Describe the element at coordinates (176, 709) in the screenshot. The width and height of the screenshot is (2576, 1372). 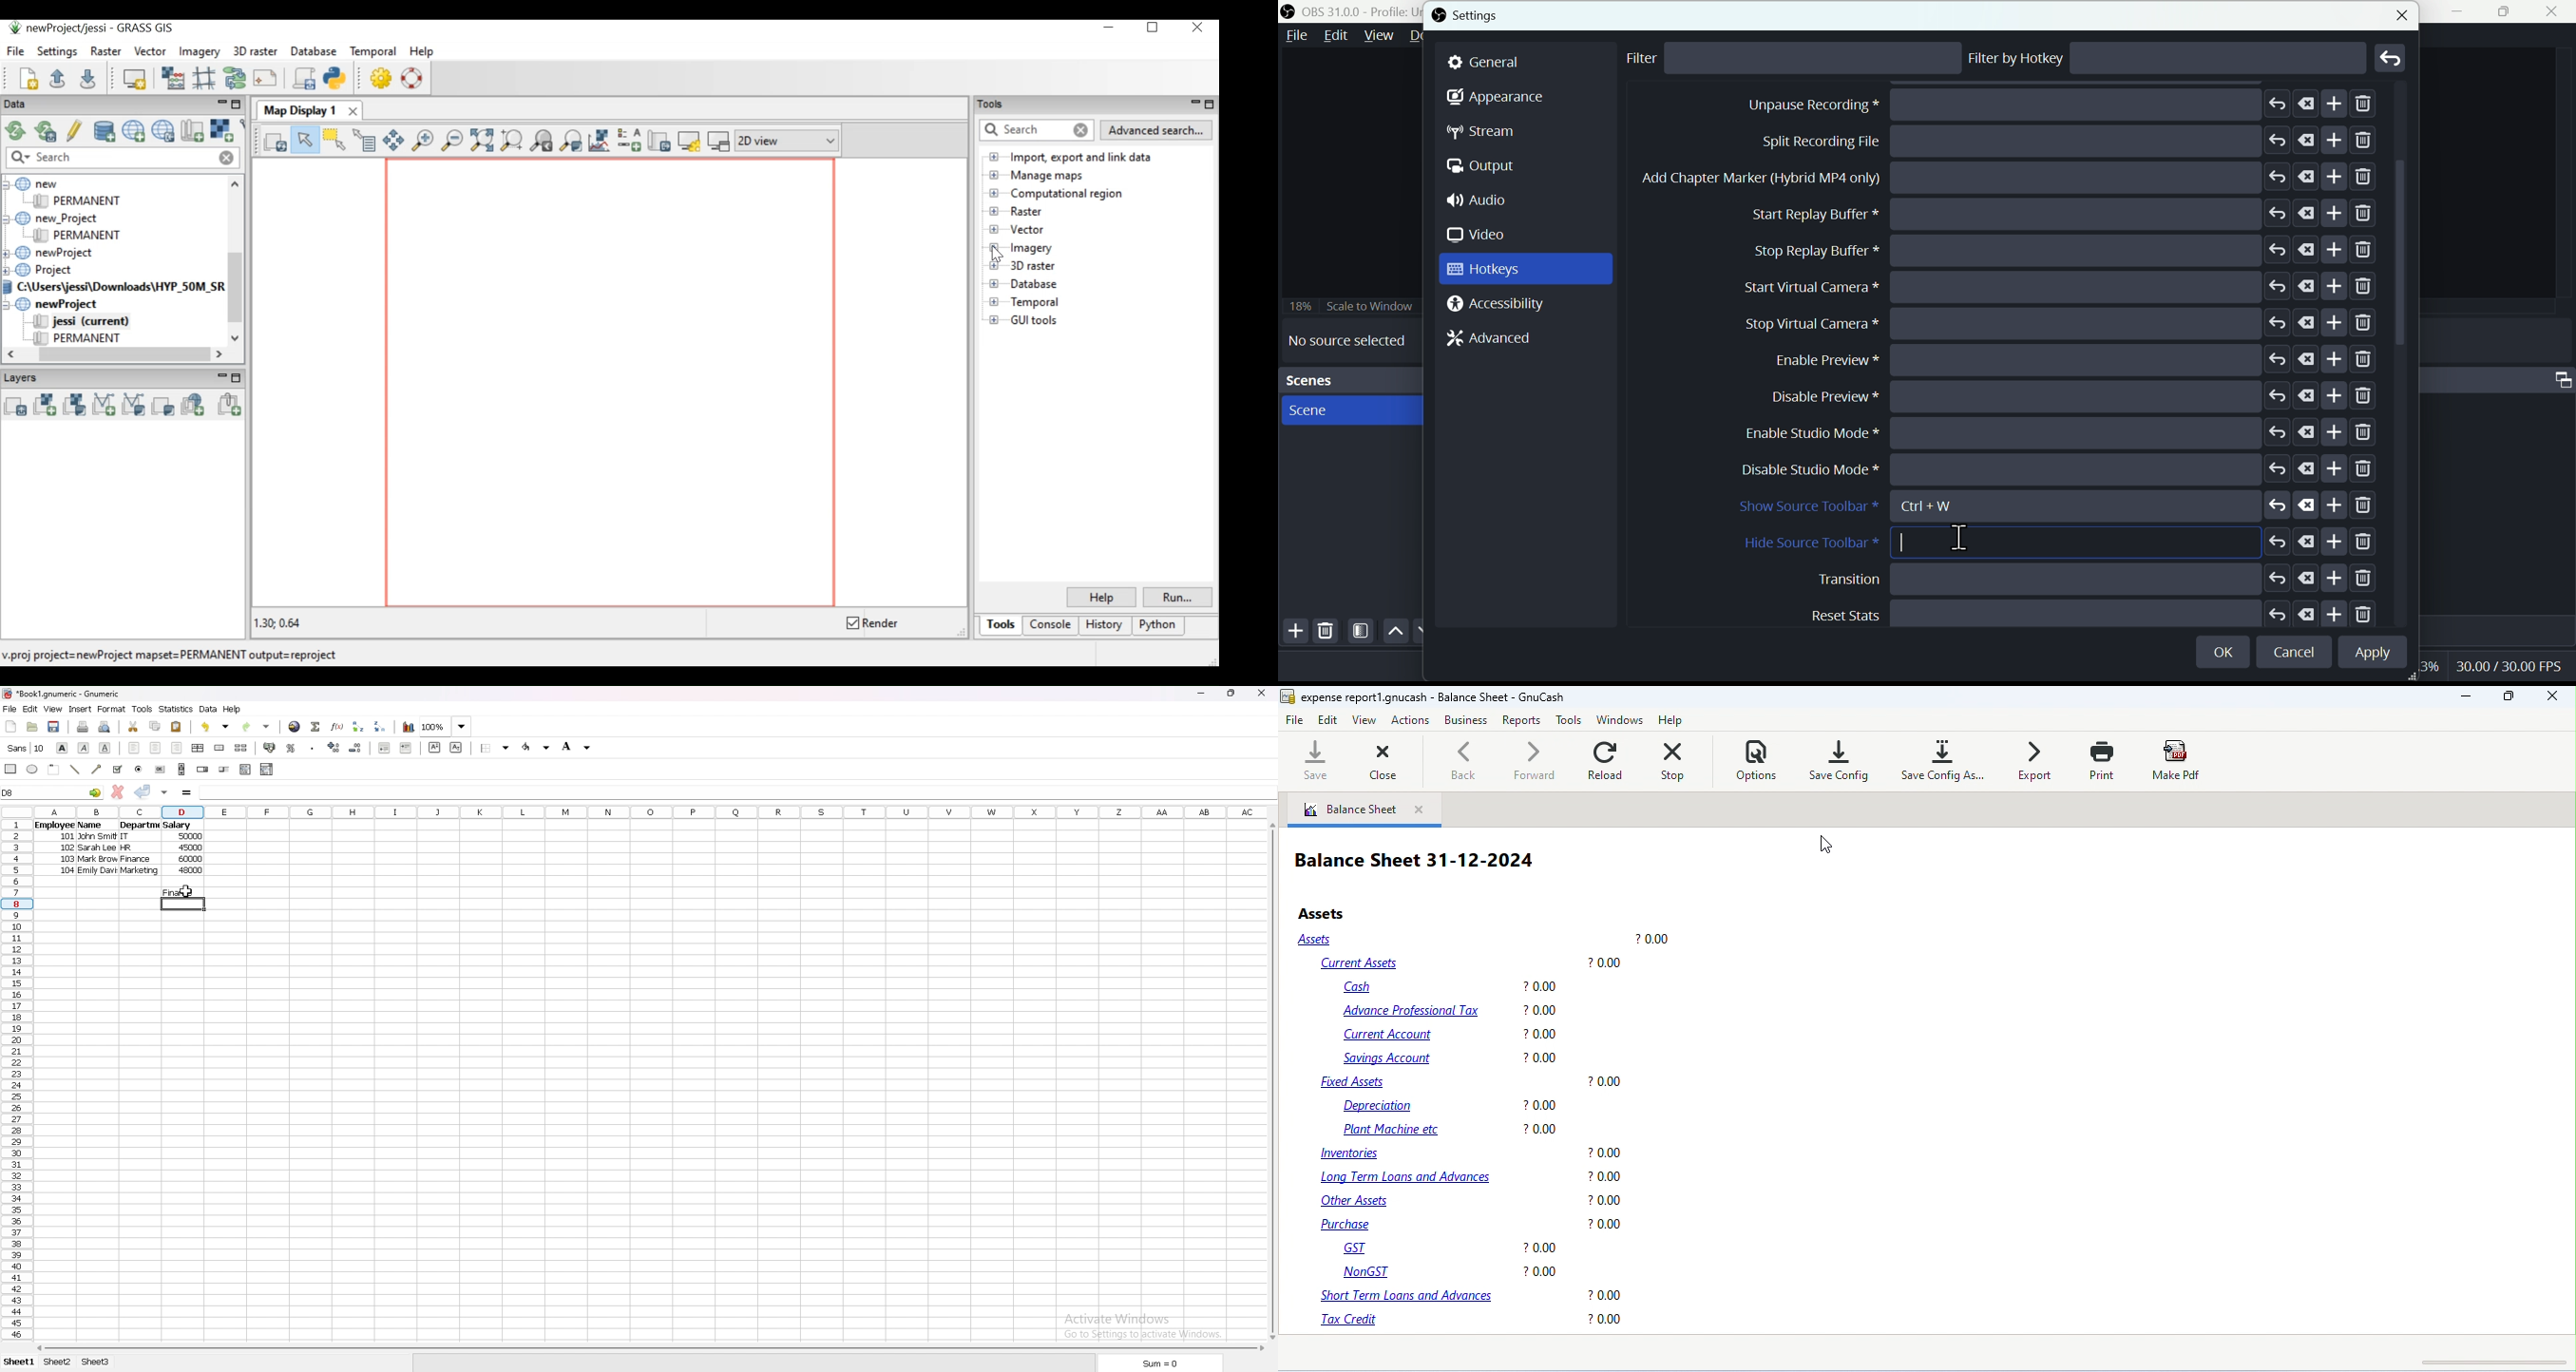
I see `statistics` at that location.